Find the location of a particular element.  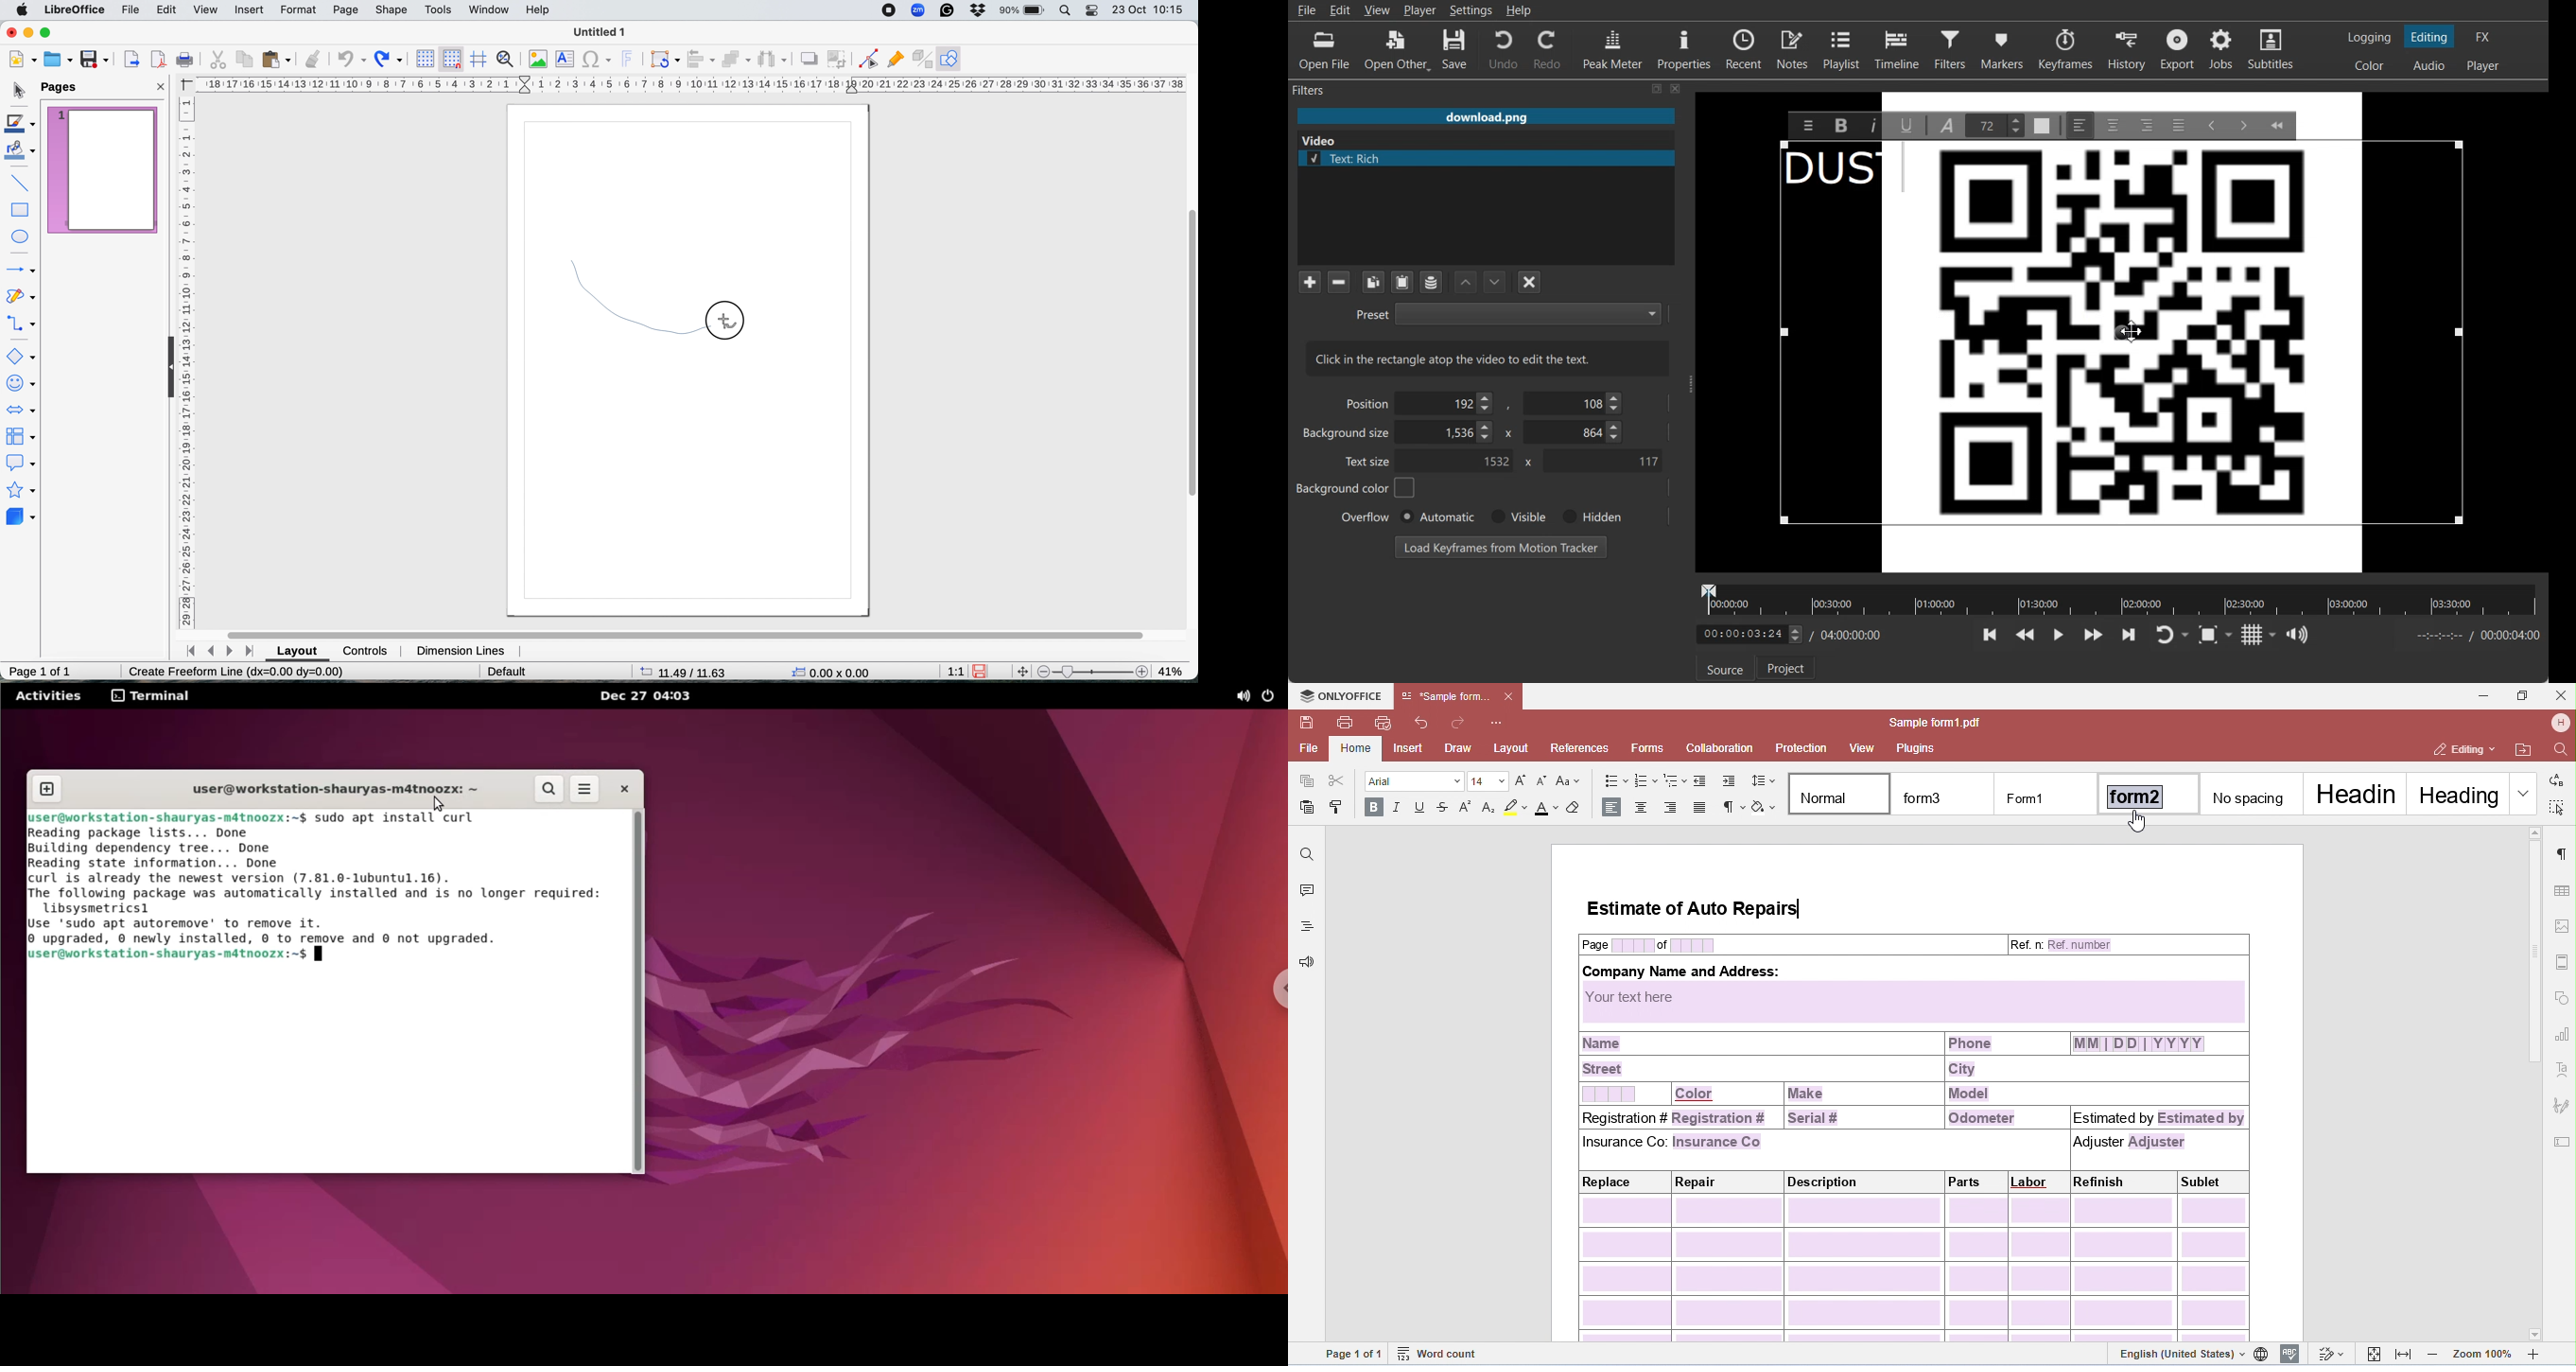

Markers is located at coordinates (2003, 48).